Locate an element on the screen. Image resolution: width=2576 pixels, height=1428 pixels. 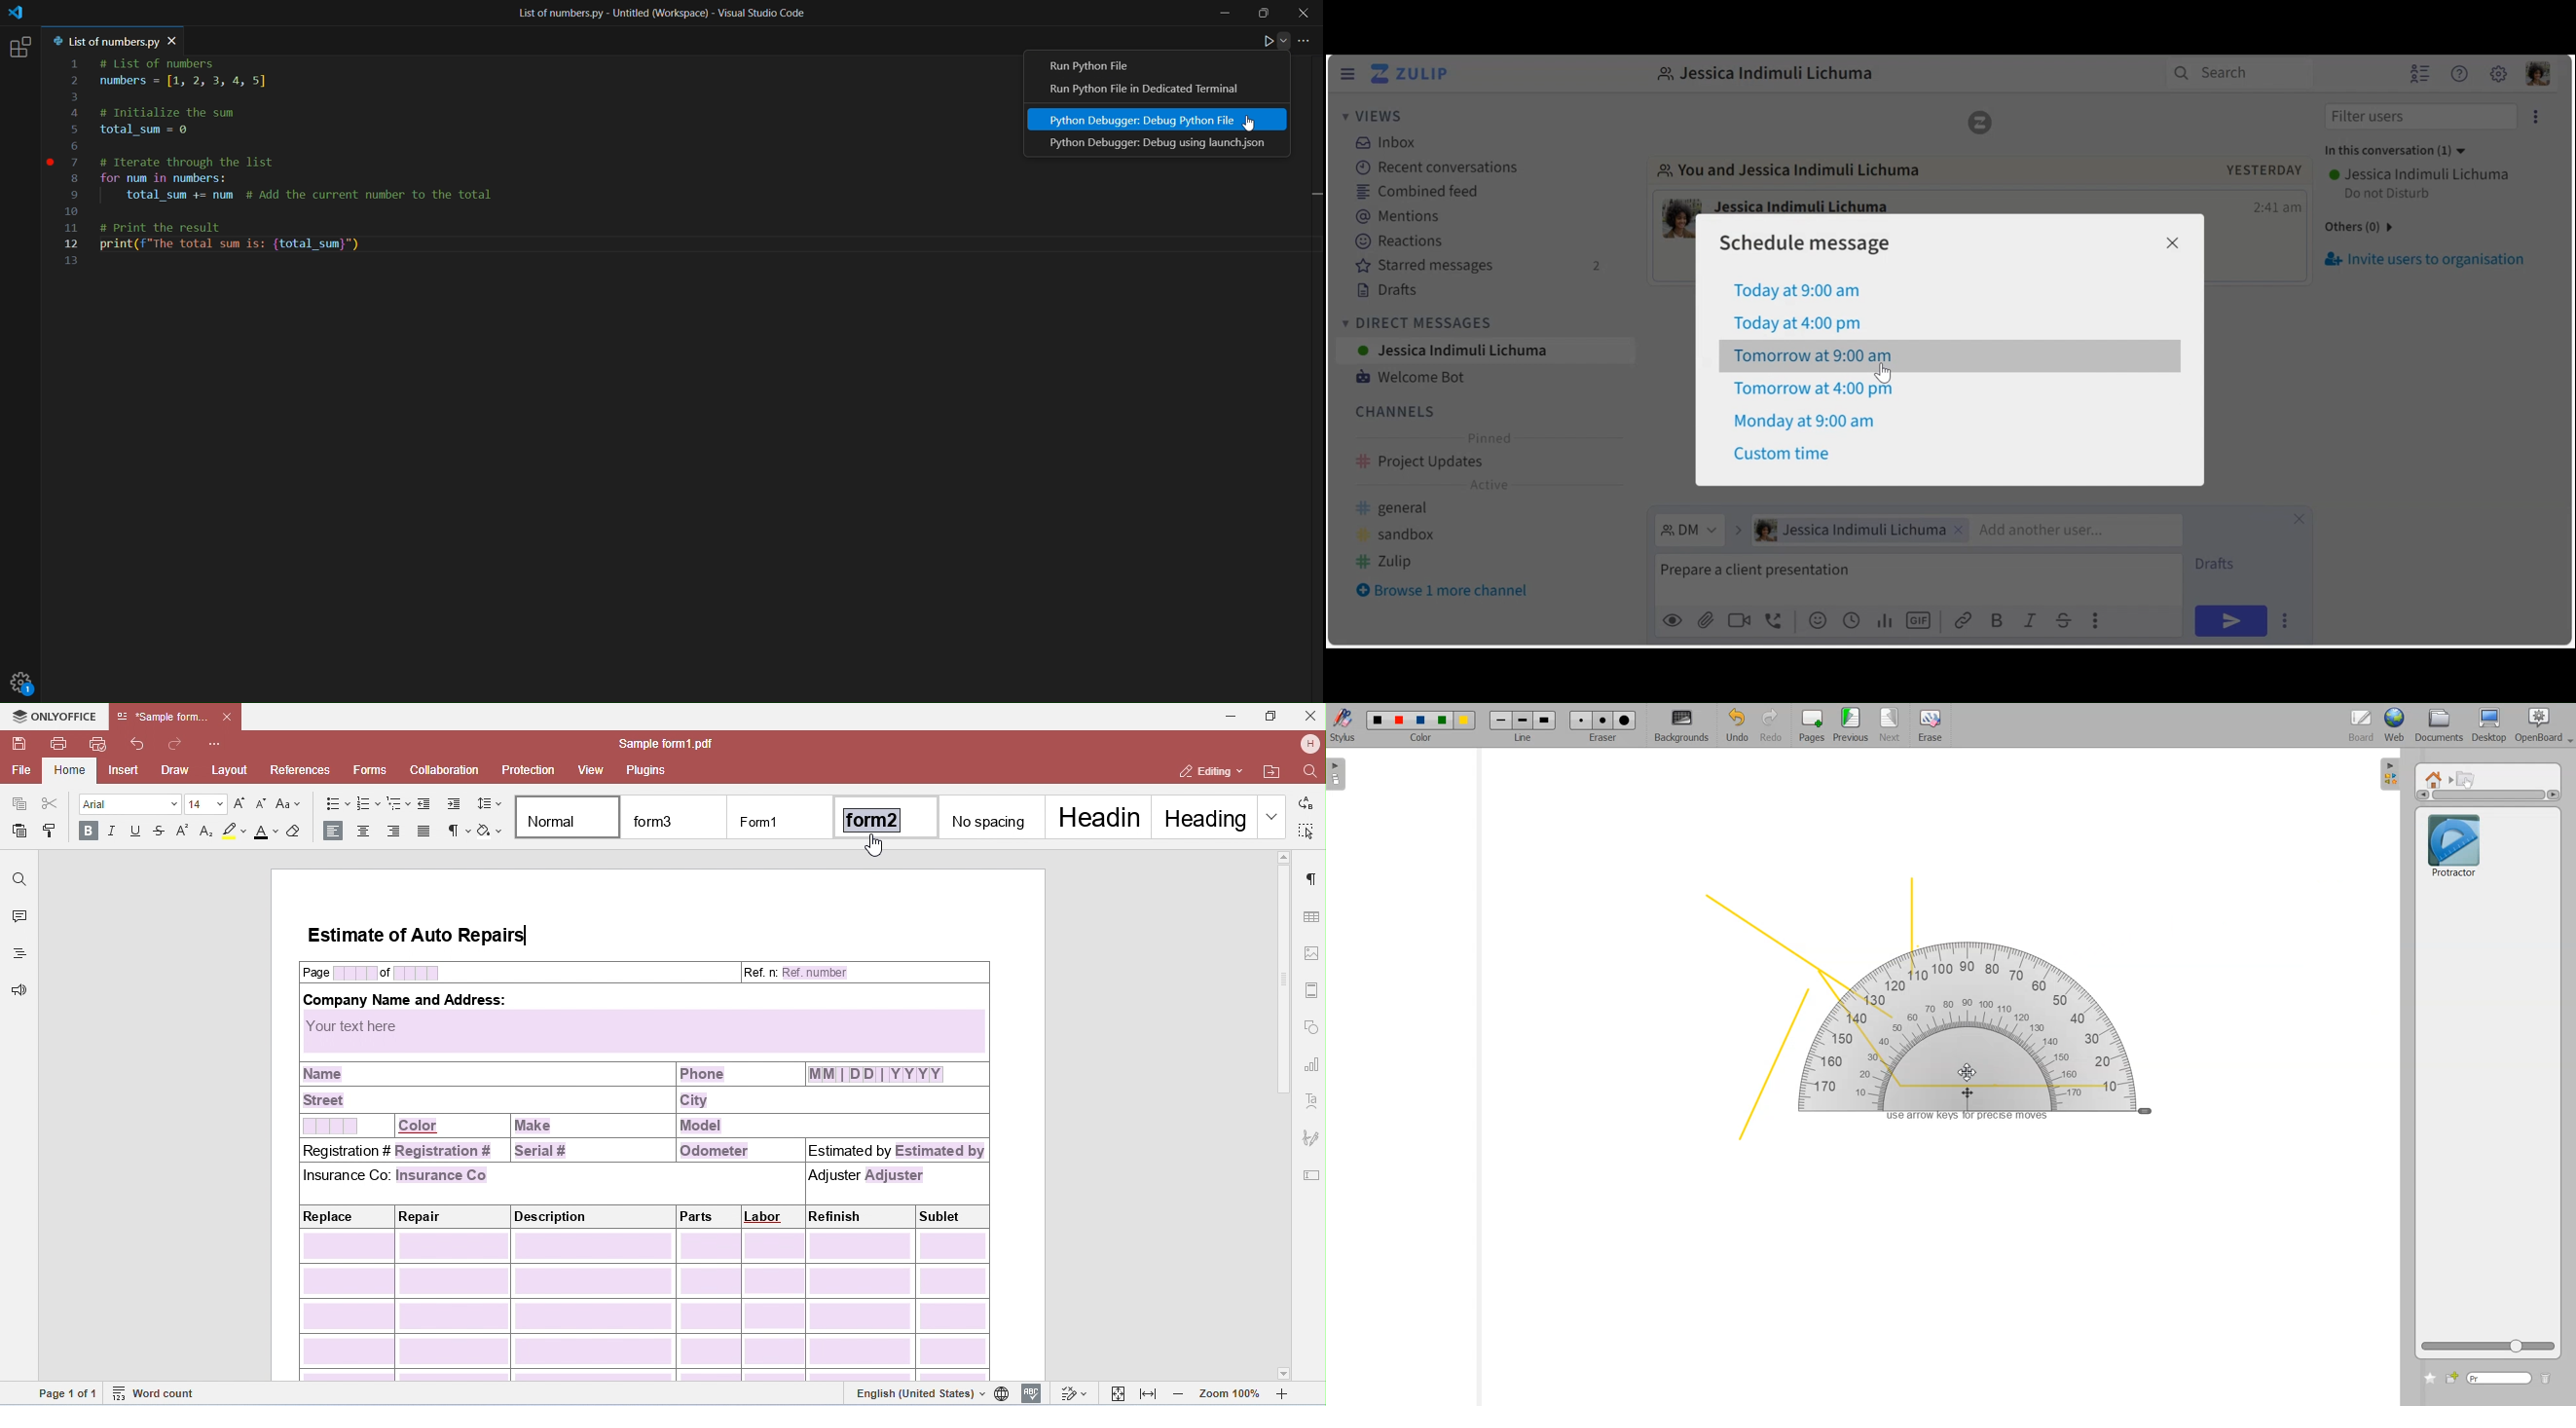
Invite users to organisation is located at coordinates (2428, 256).